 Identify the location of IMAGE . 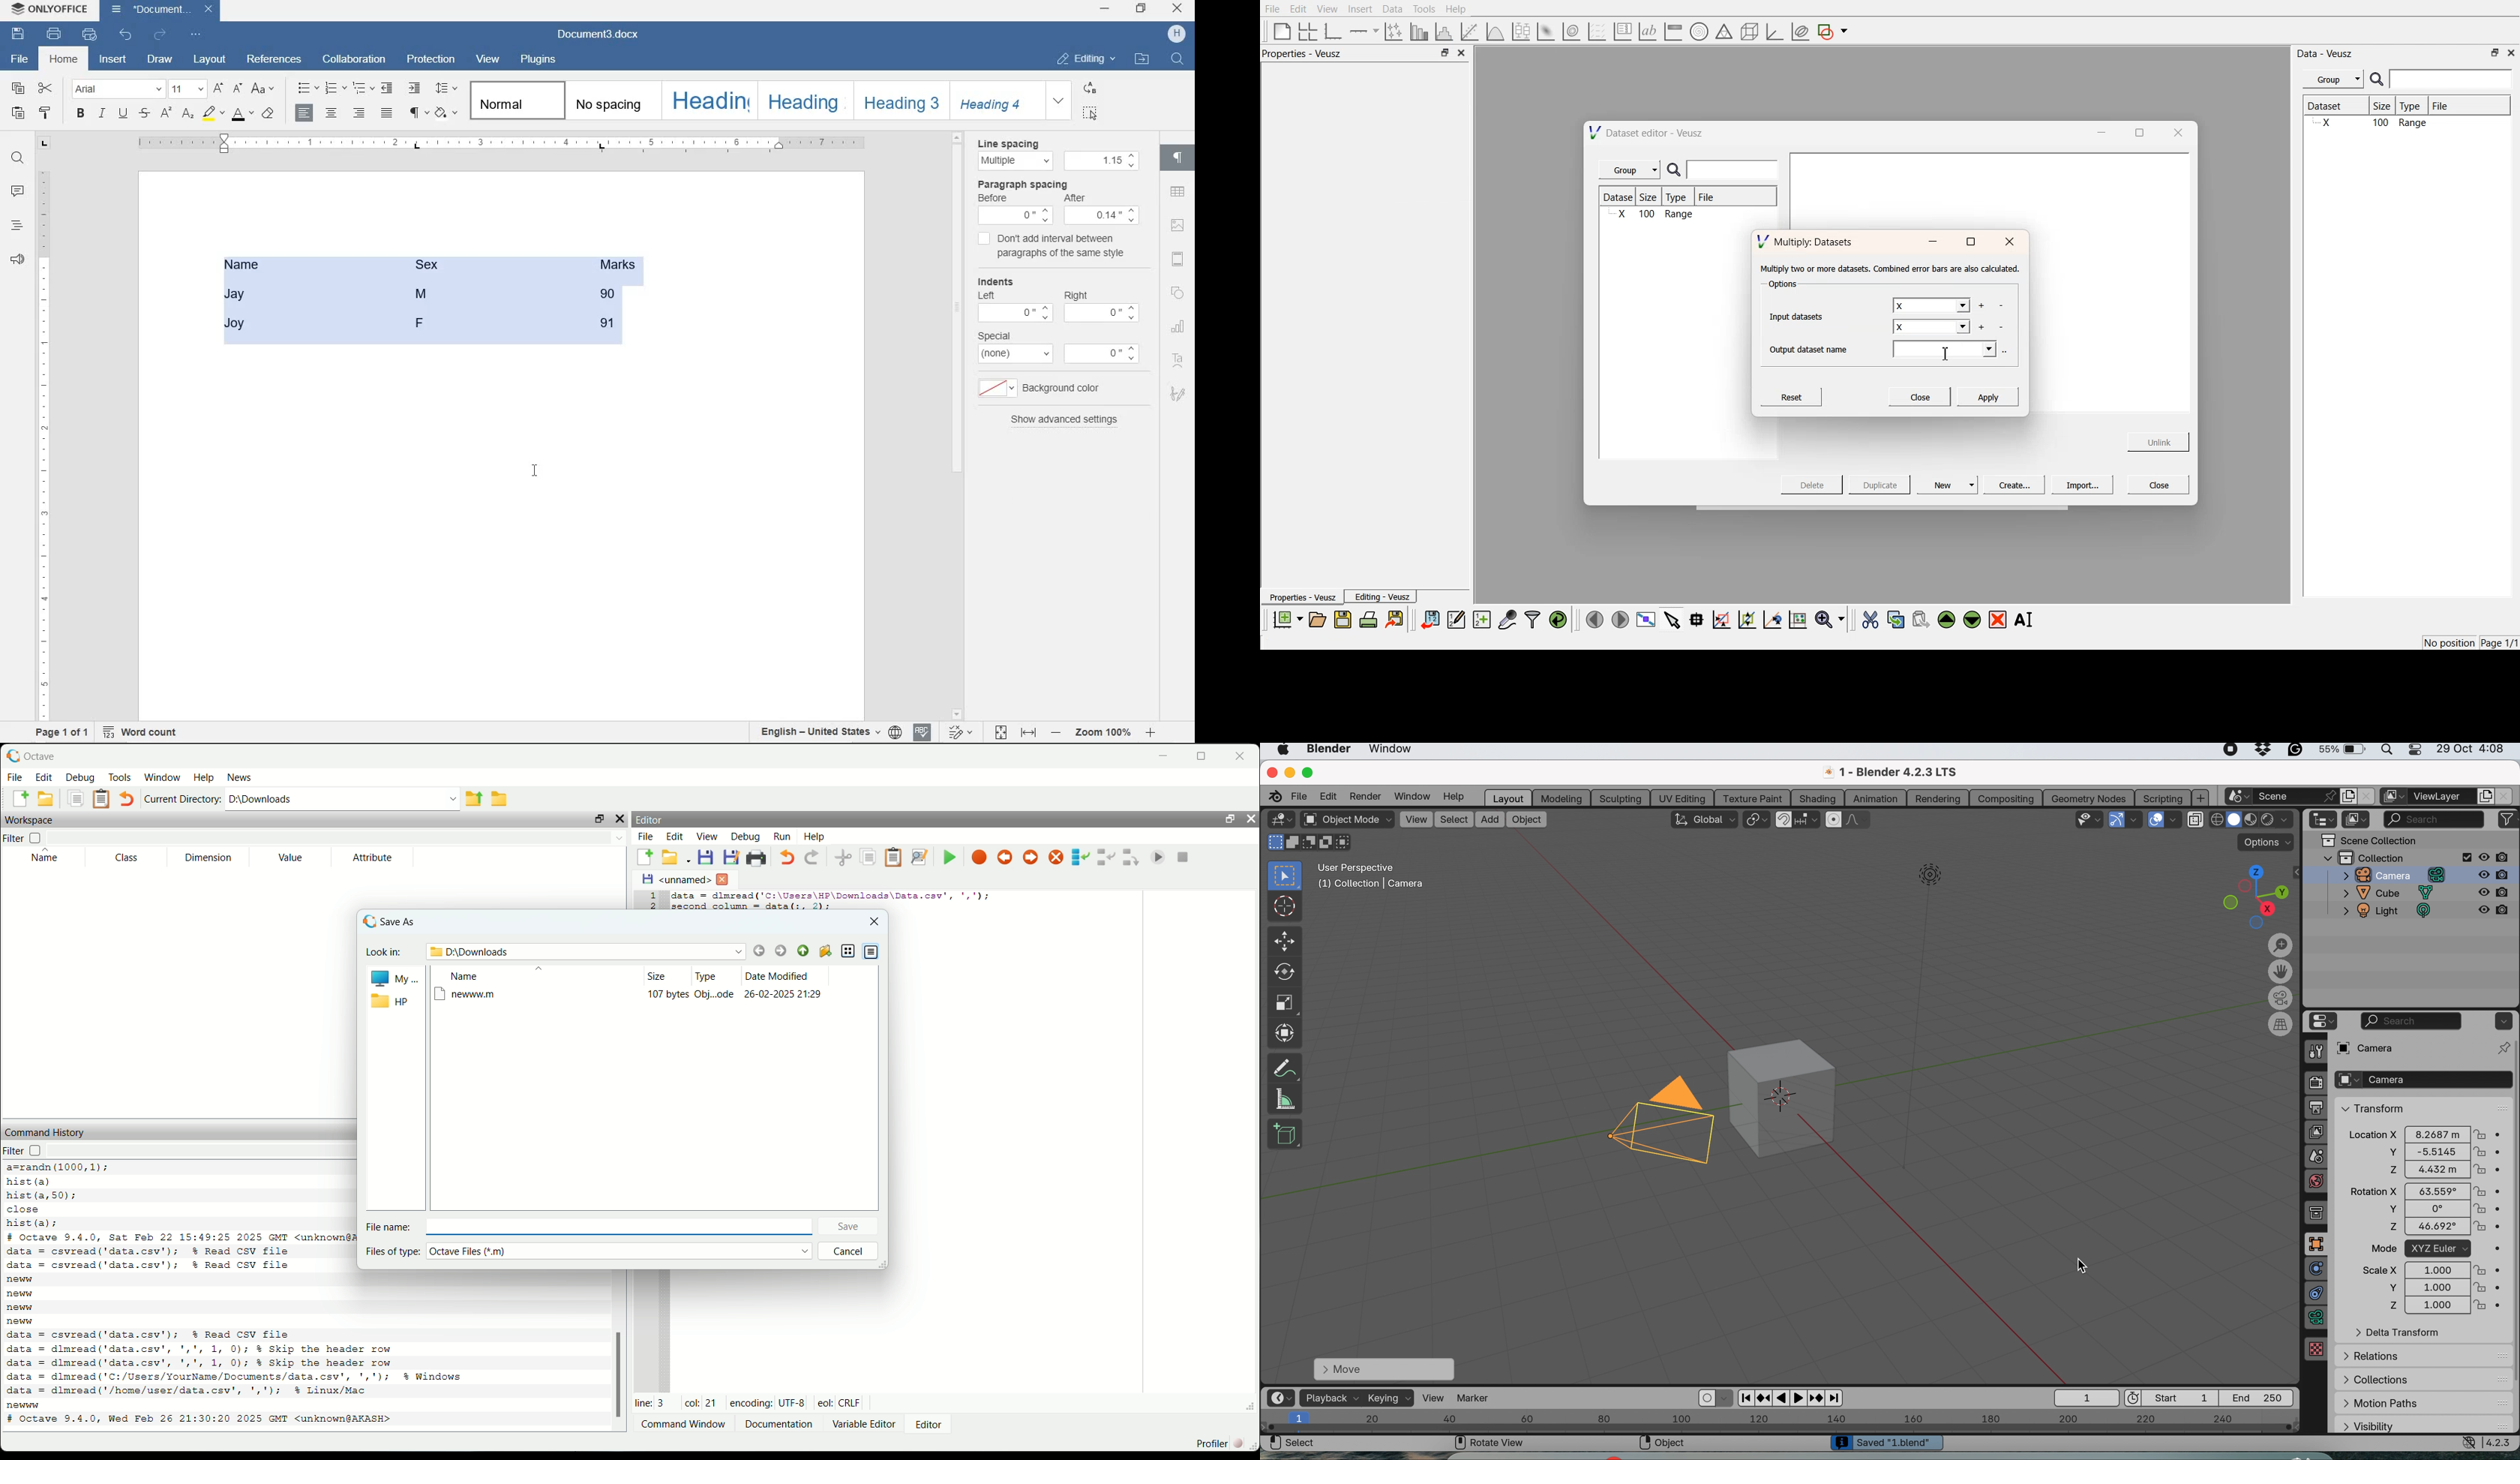
(1176, 226).